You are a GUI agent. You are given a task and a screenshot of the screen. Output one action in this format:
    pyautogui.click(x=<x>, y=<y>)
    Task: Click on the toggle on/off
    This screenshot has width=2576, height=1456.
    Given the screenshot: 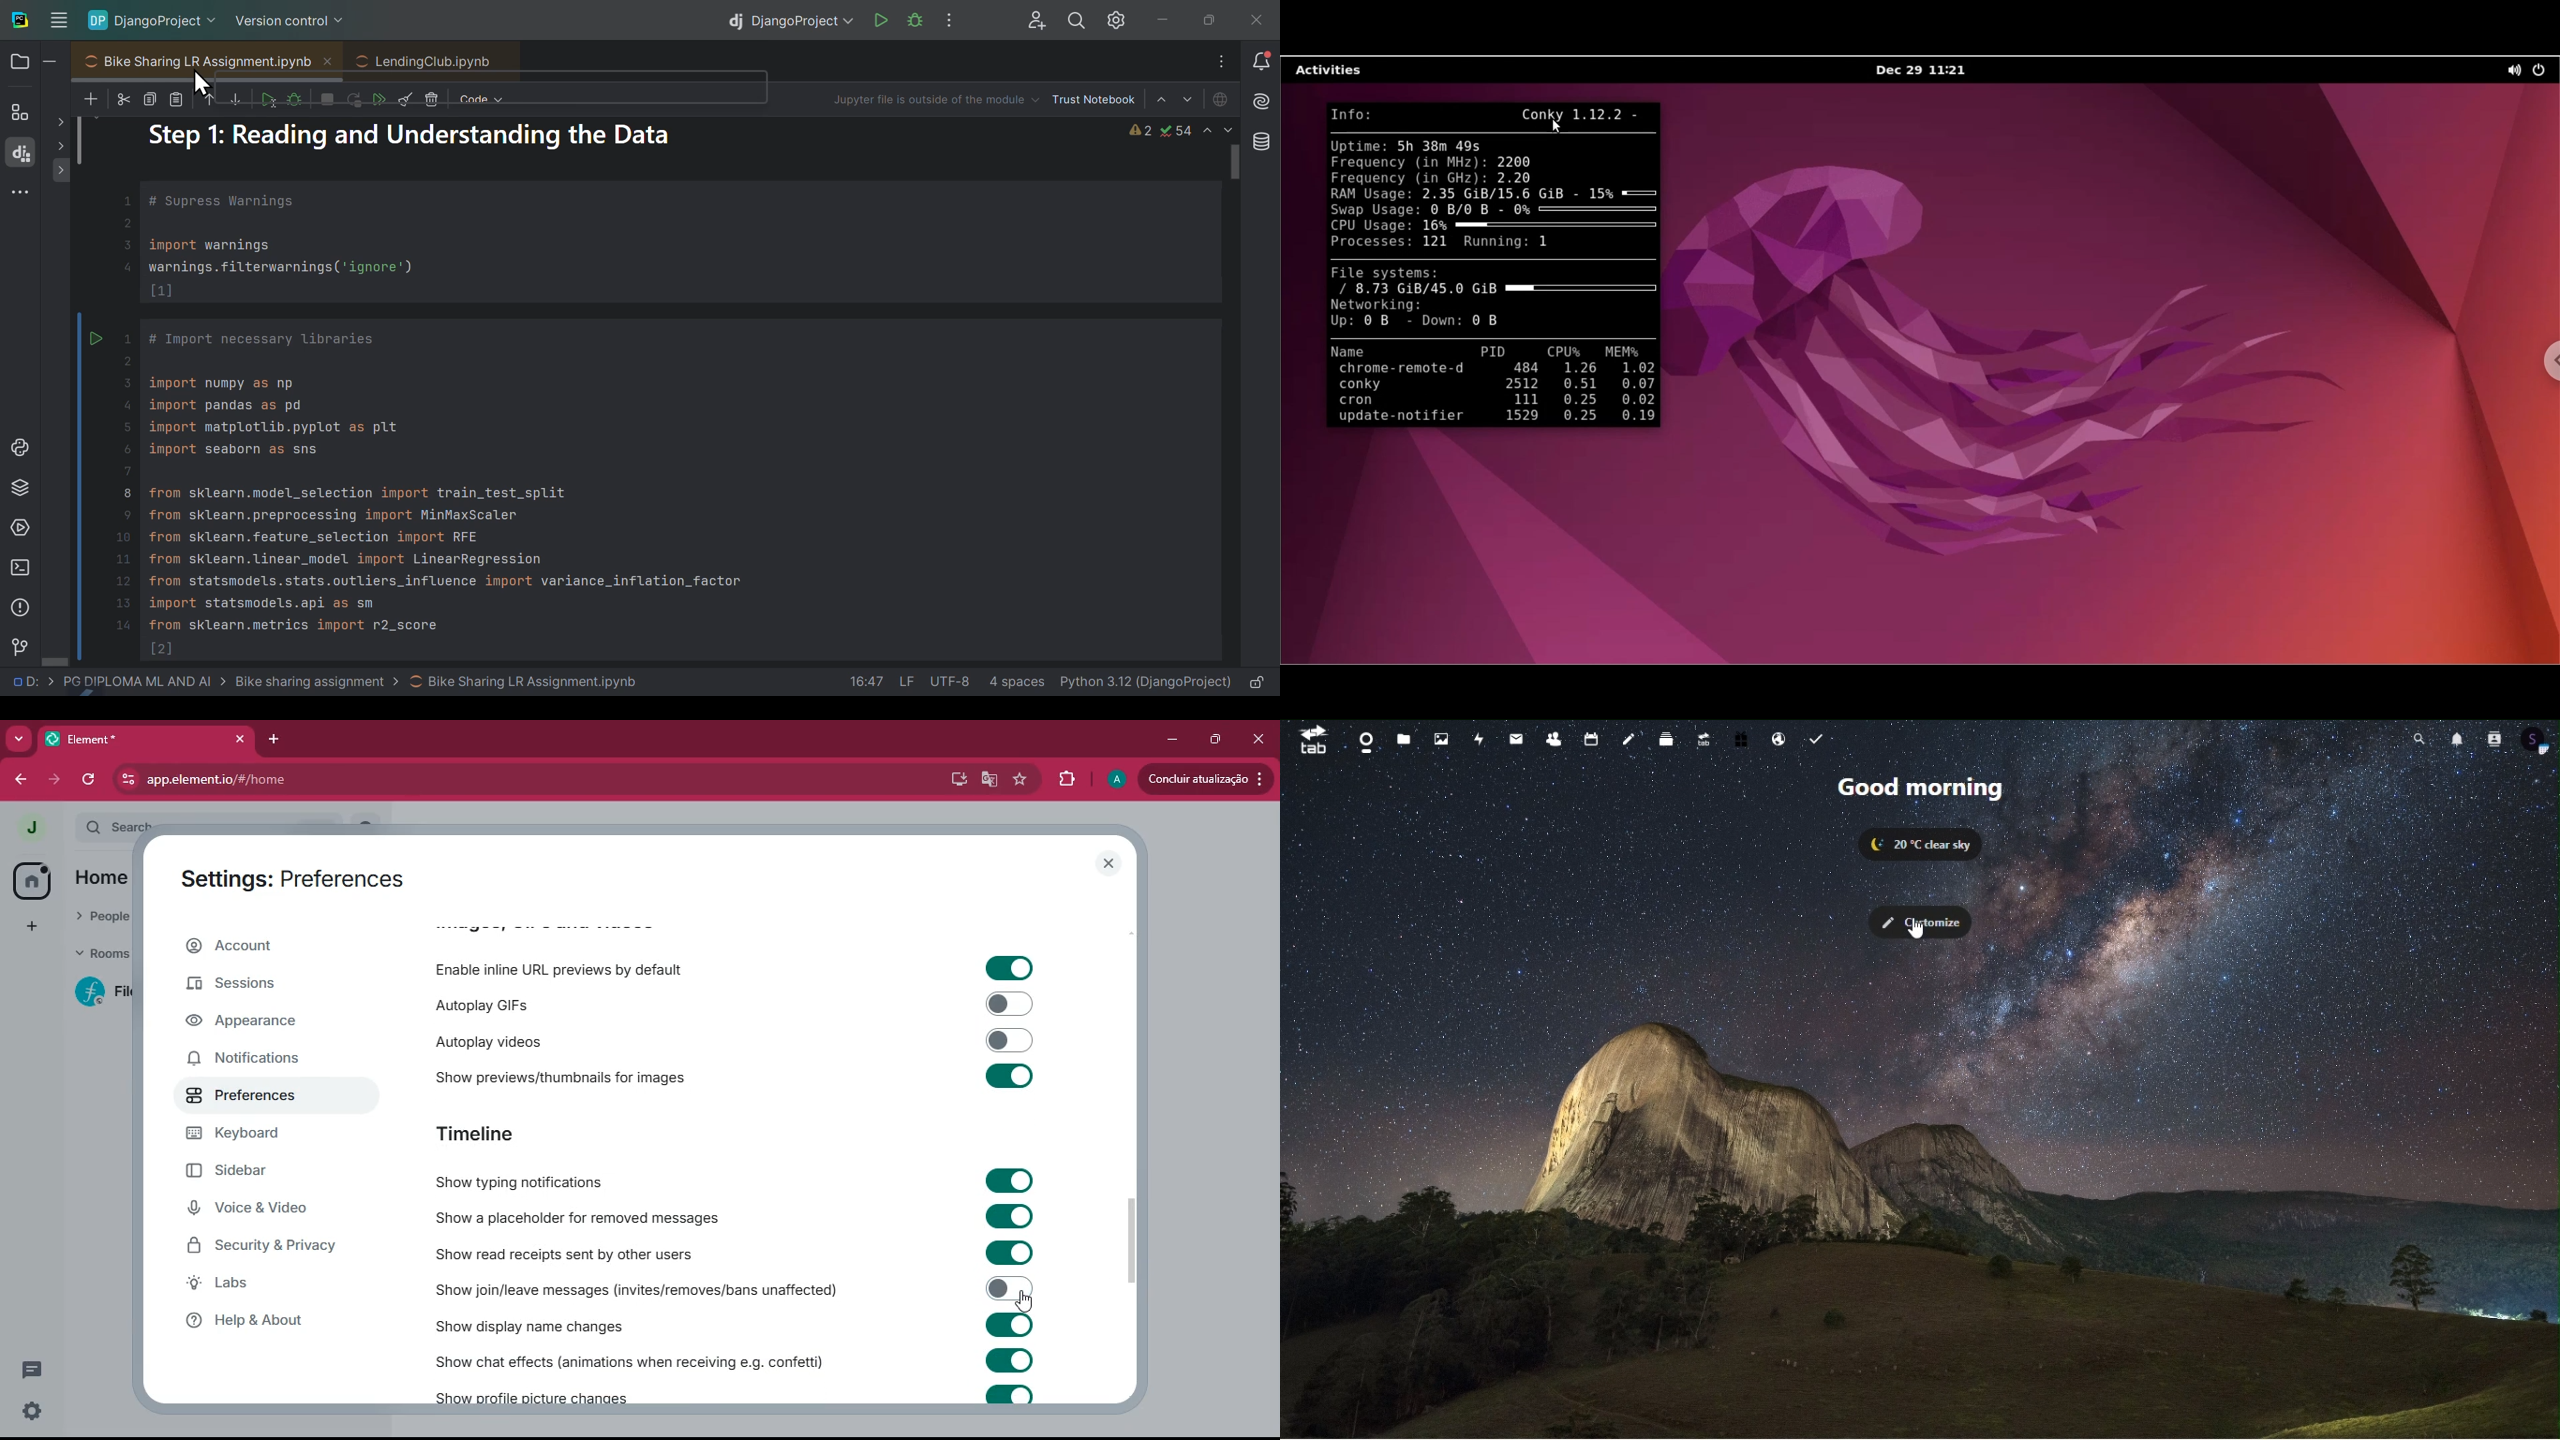 What is the action you would take?
    pyautogui.click(x=1009, y=968)
    